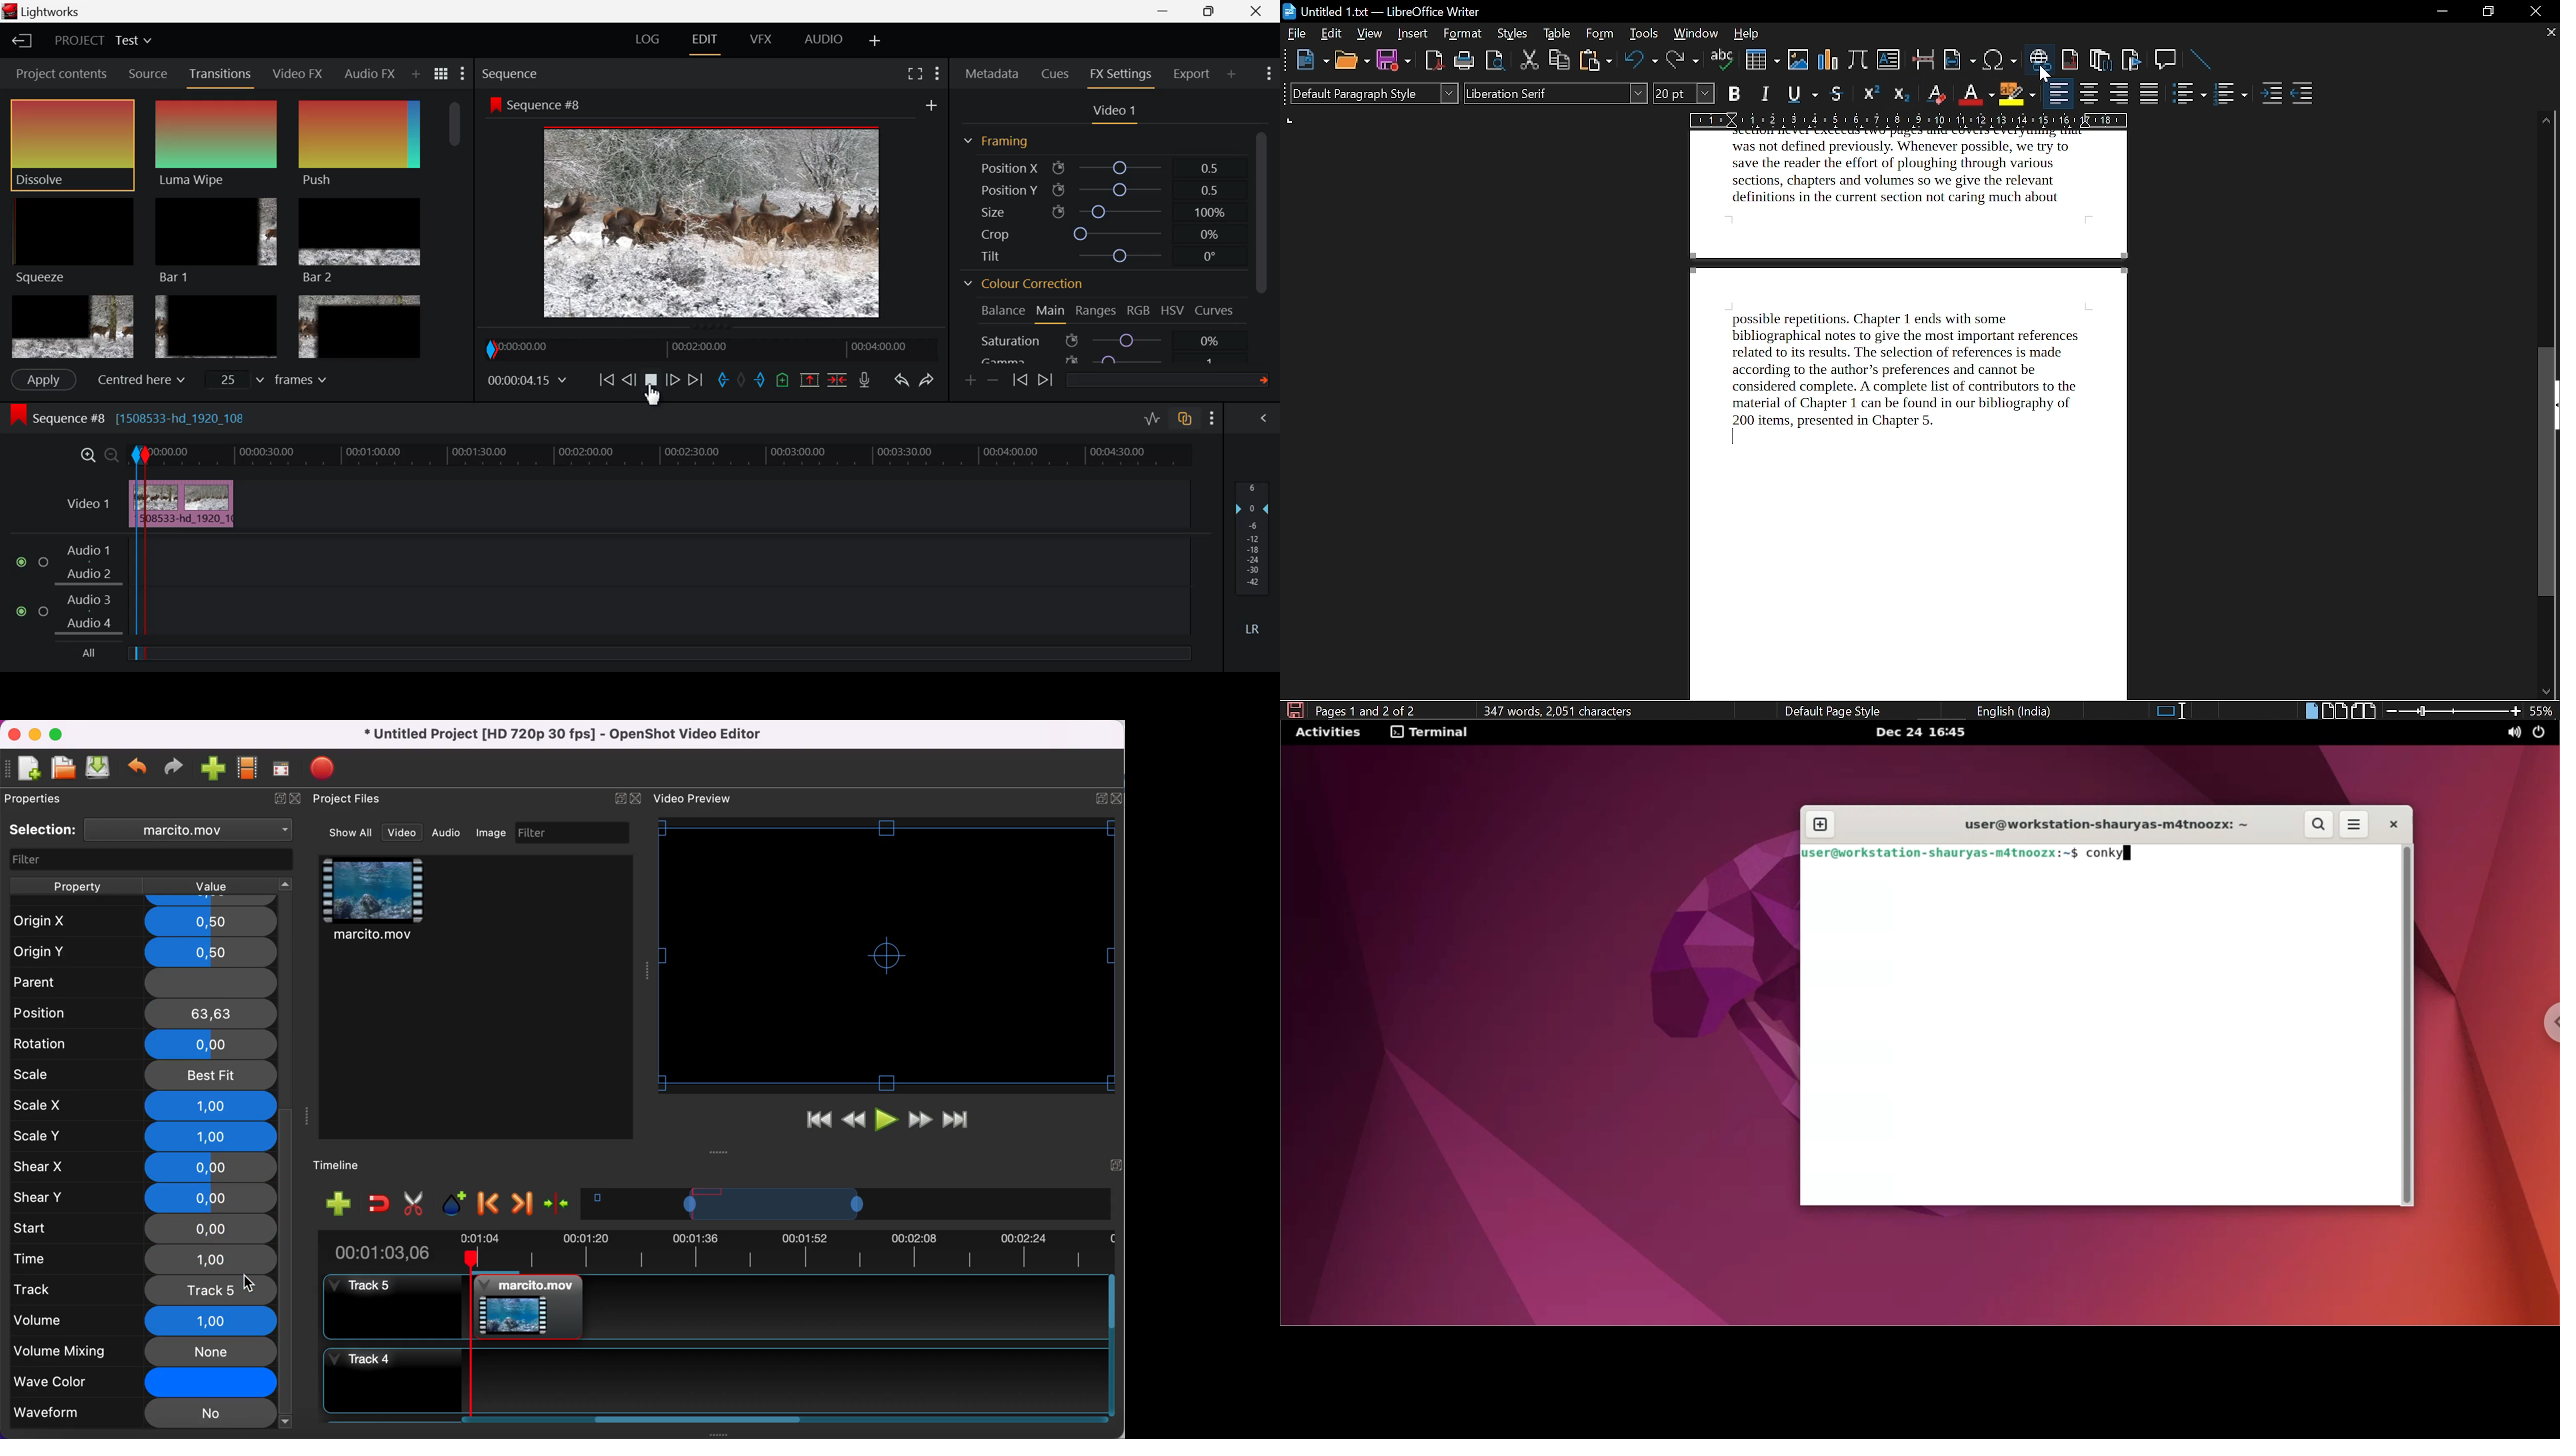 This screenshot has width=2576, height=1456. What do you see at coordinates (1167, 11) in the screenshot?
I see `Restore Down` at bounding box center [1167, 11].